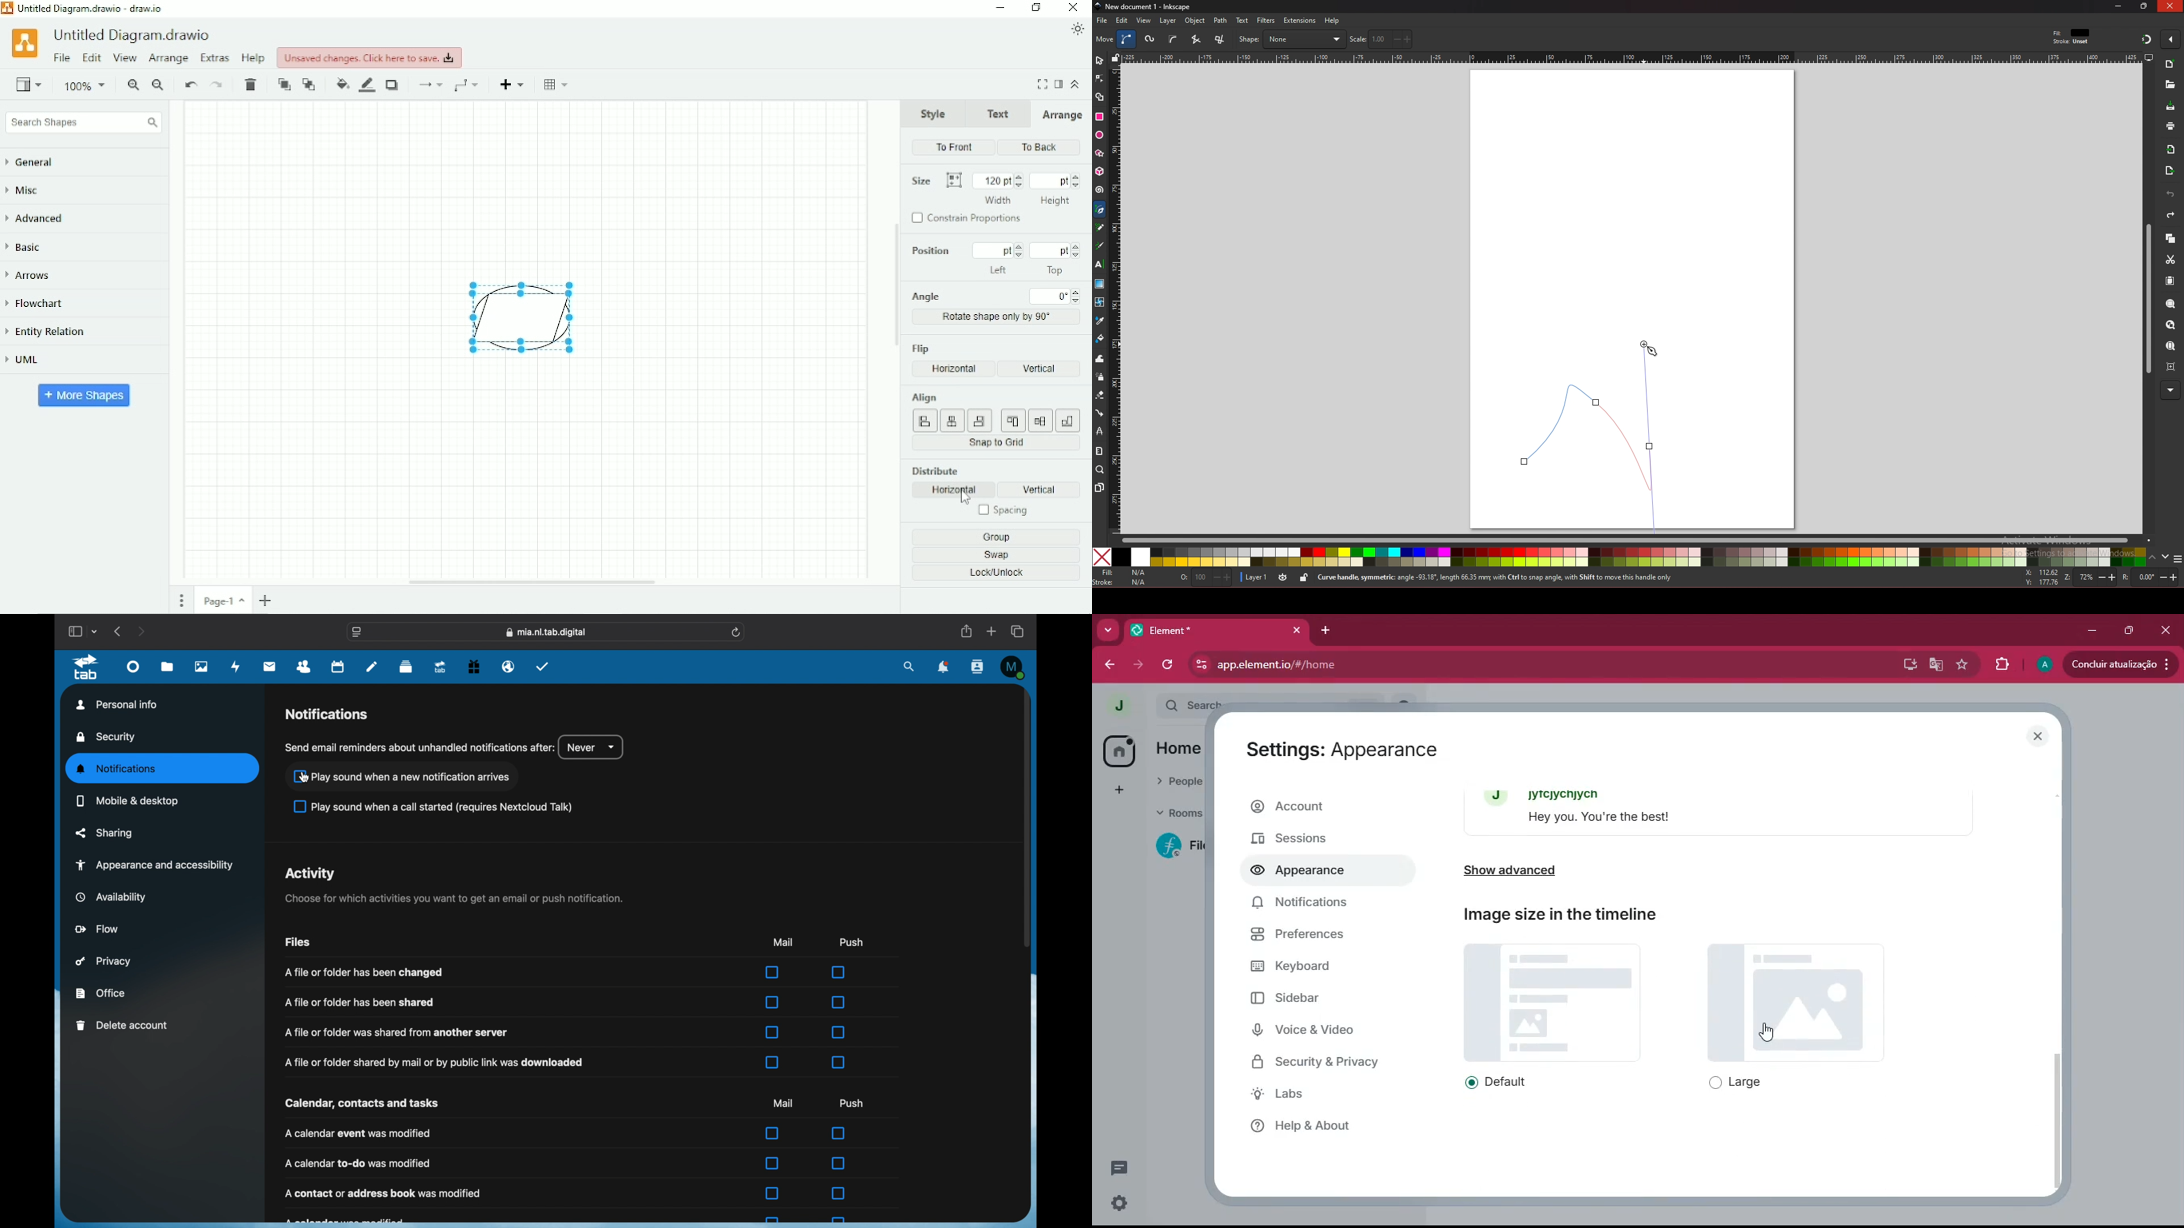  Describe the element at coordinates (852, 941) in the screenshot. I see `push` at that location.